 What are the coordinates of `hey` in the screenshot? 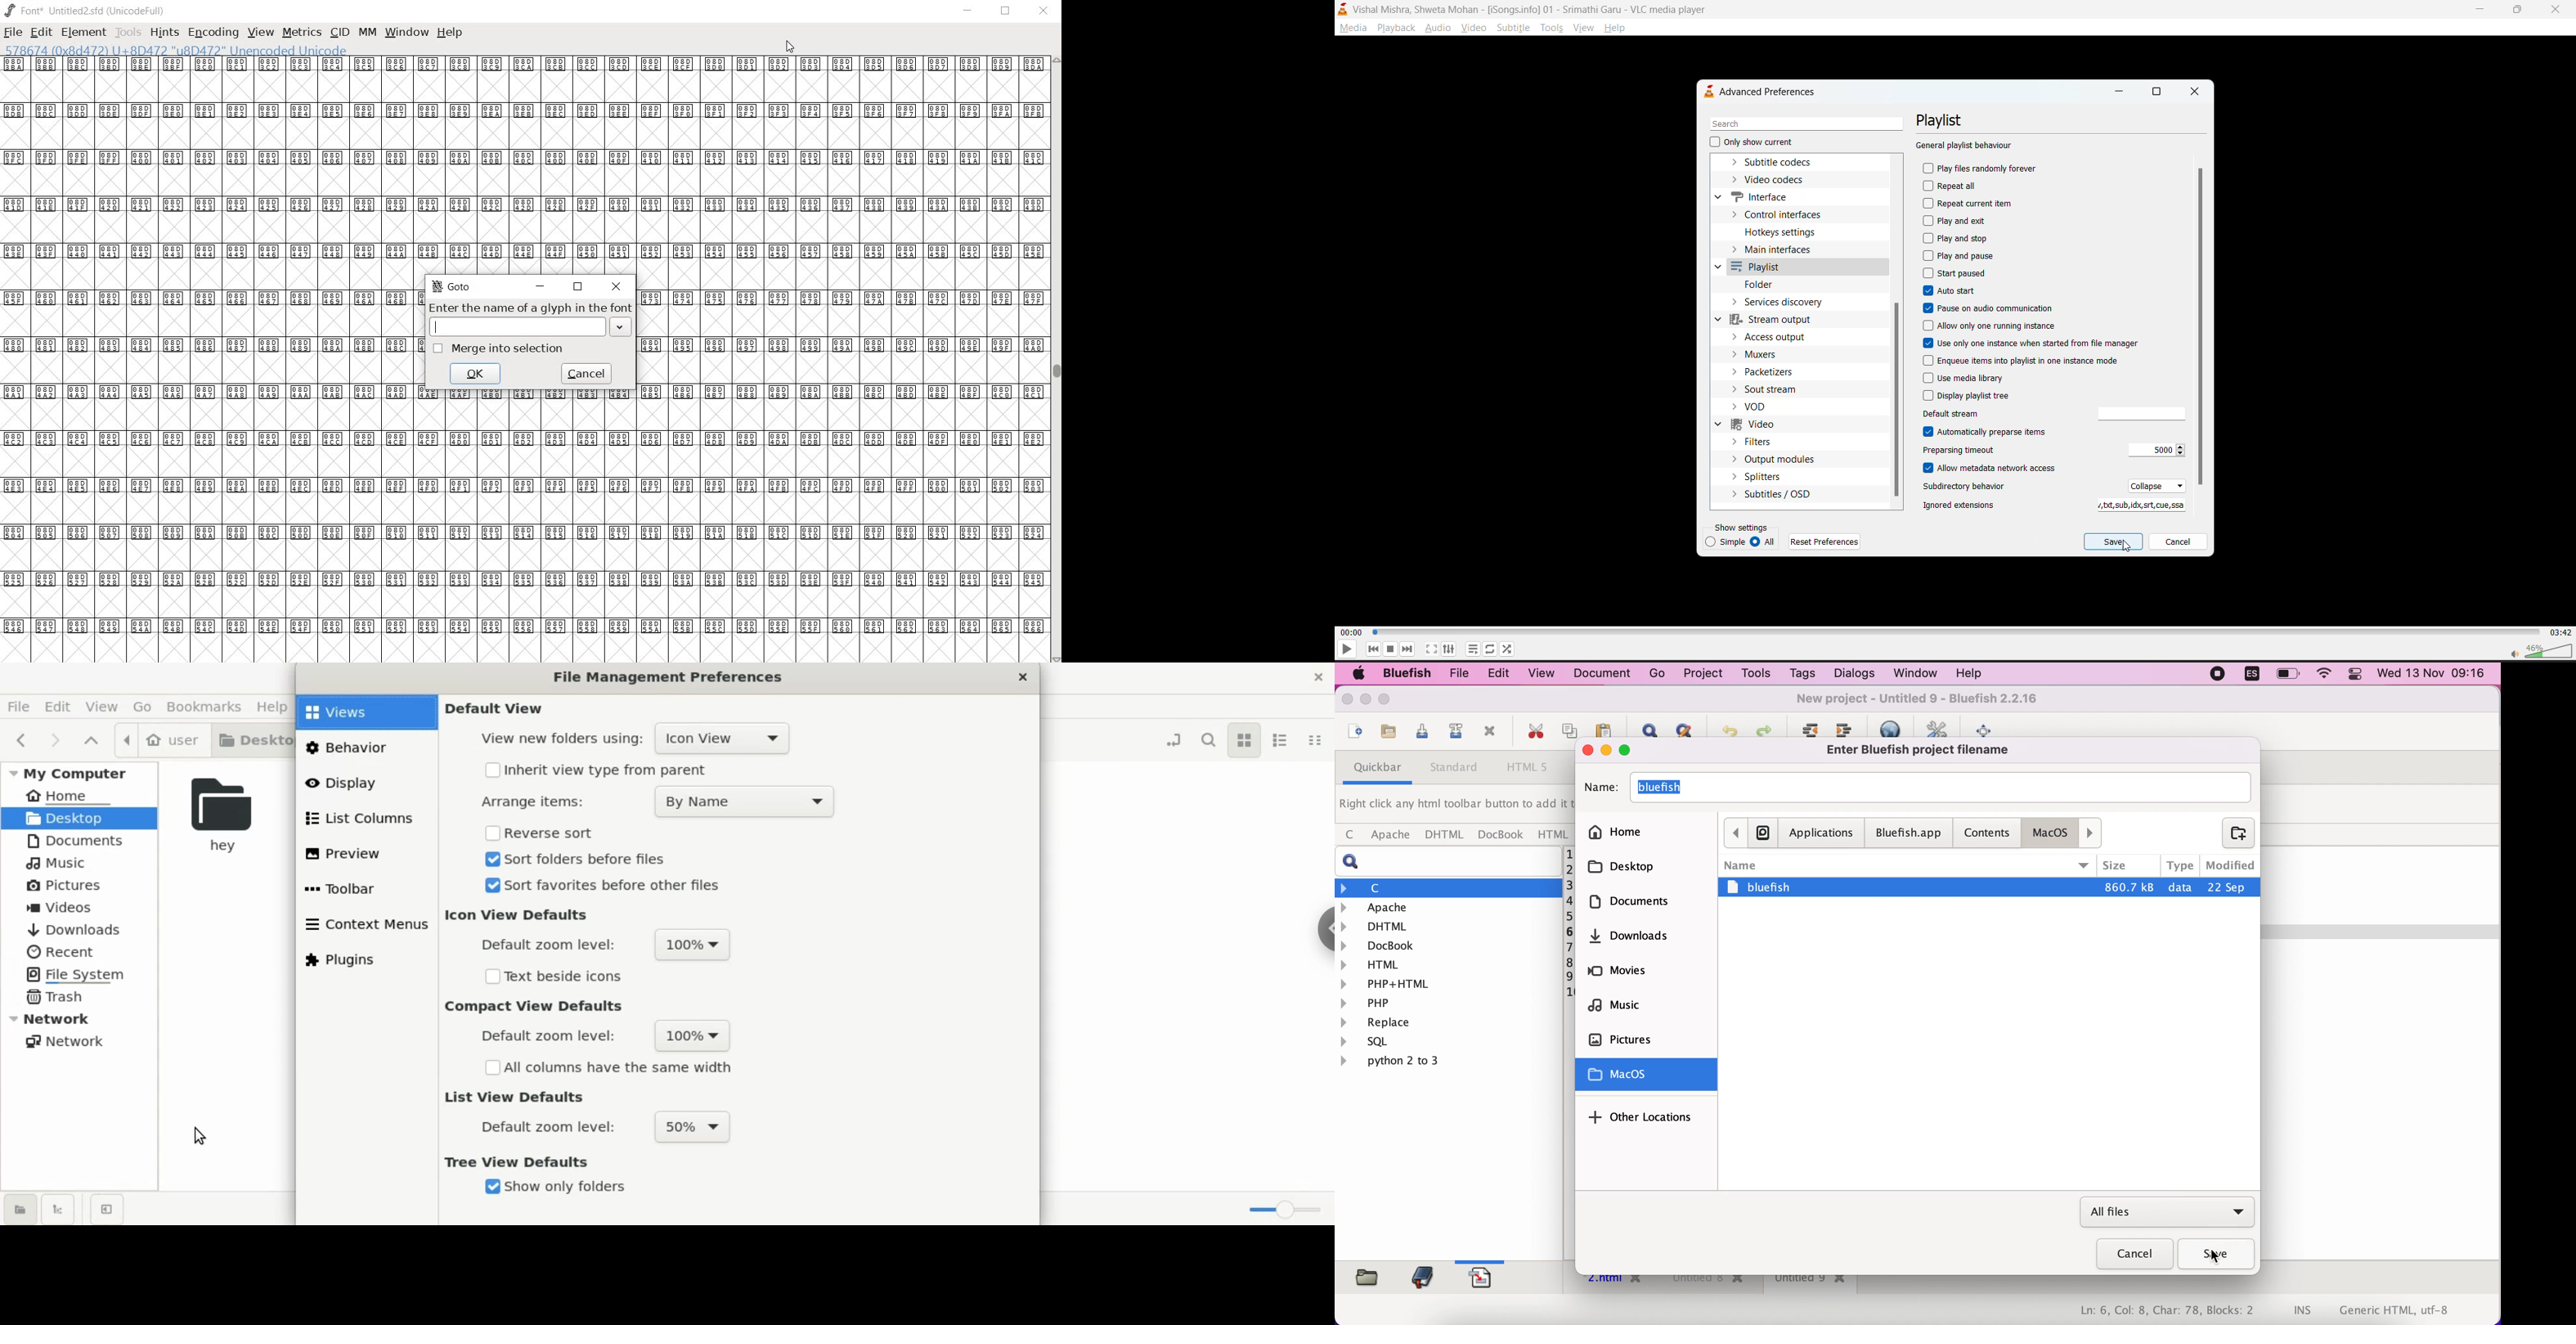 It's located at (220, 818).